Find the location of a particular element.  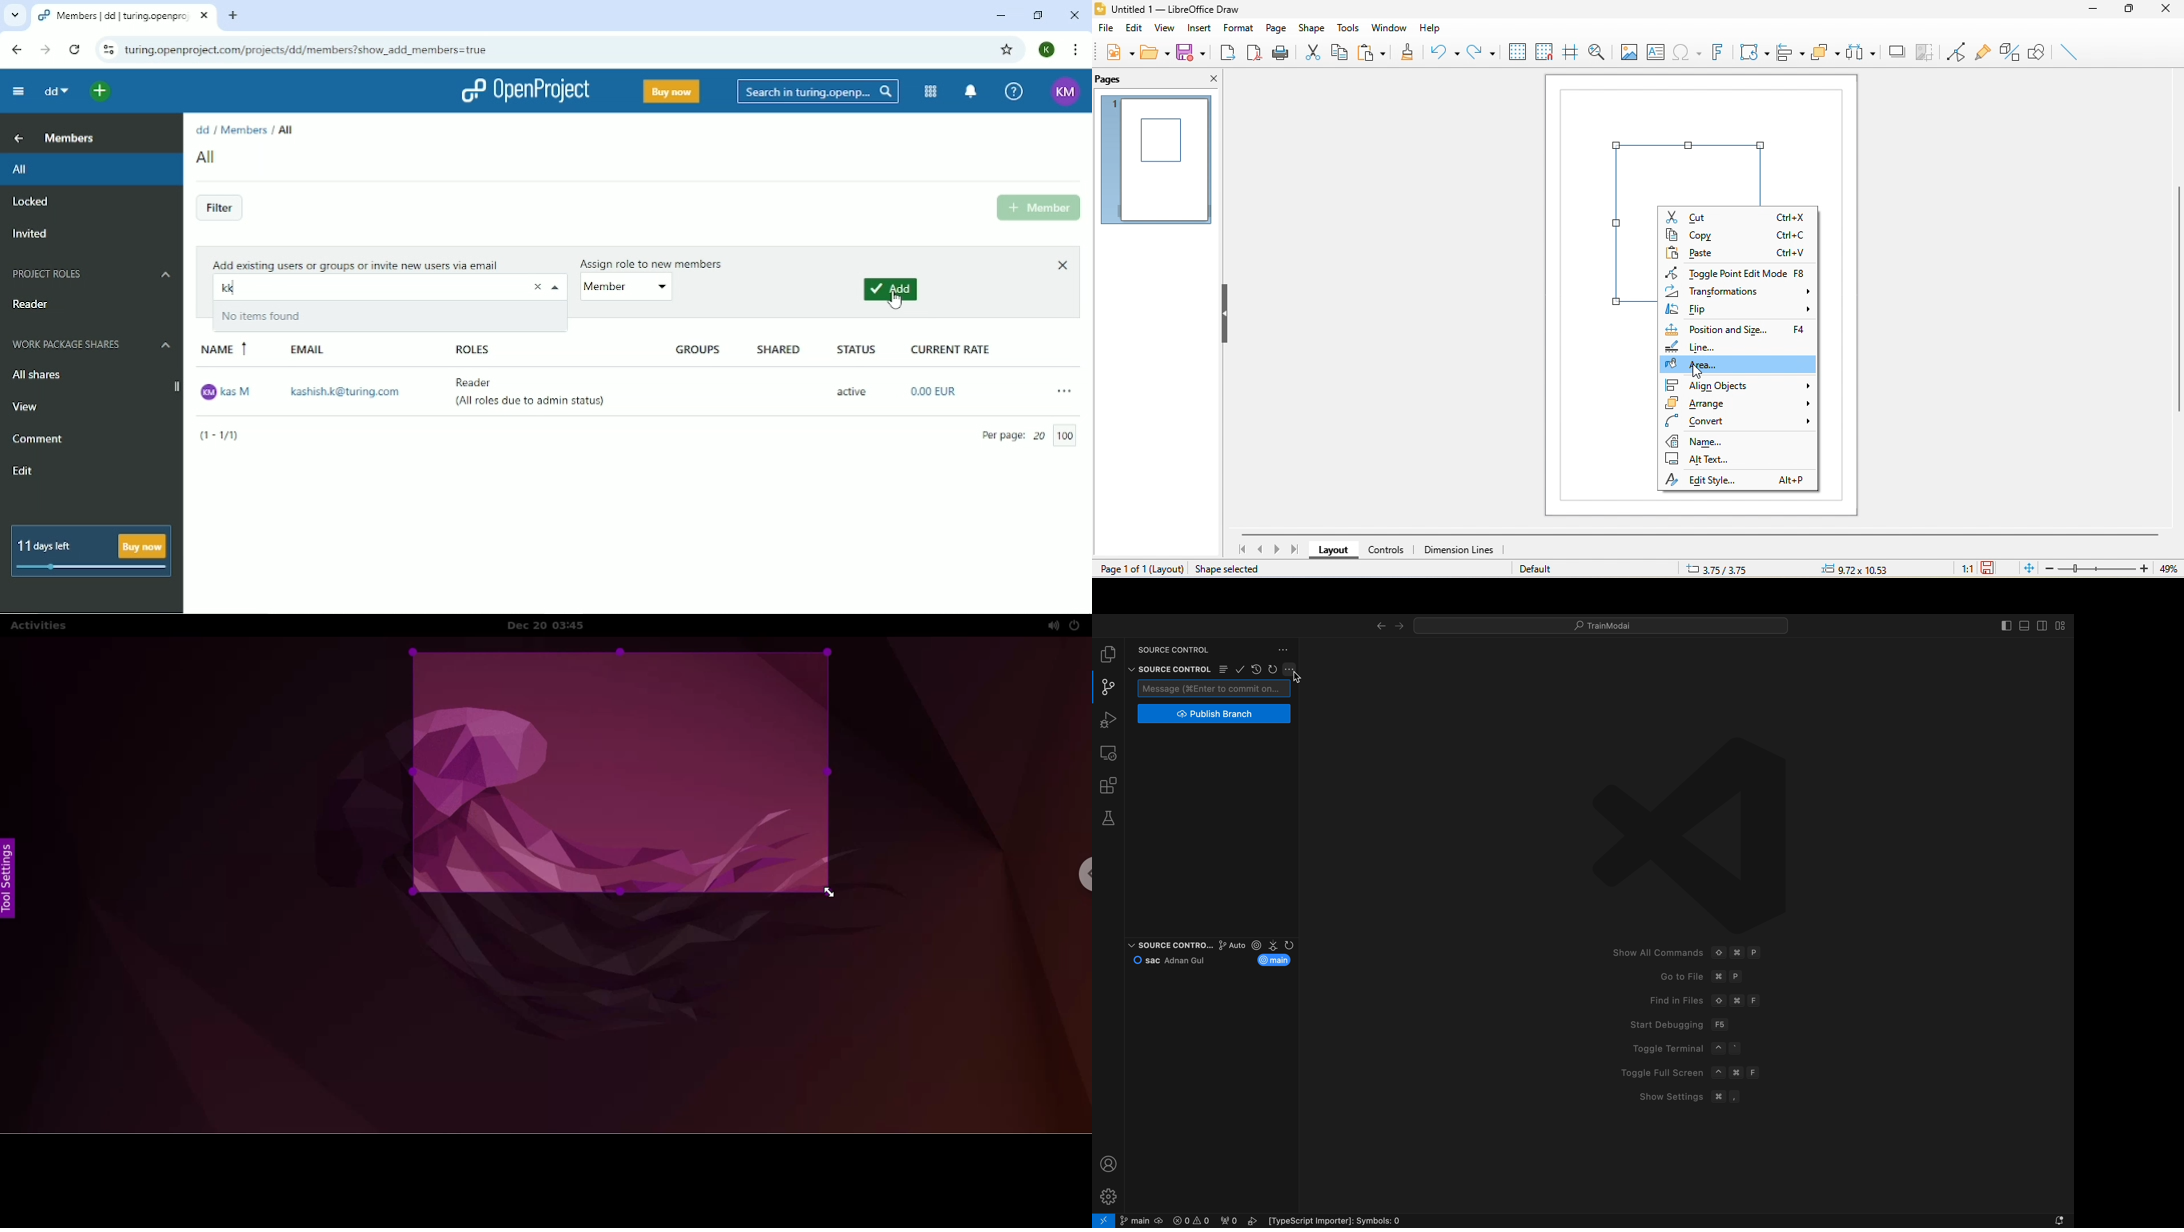

align object is located at coordinates (1788, 53).